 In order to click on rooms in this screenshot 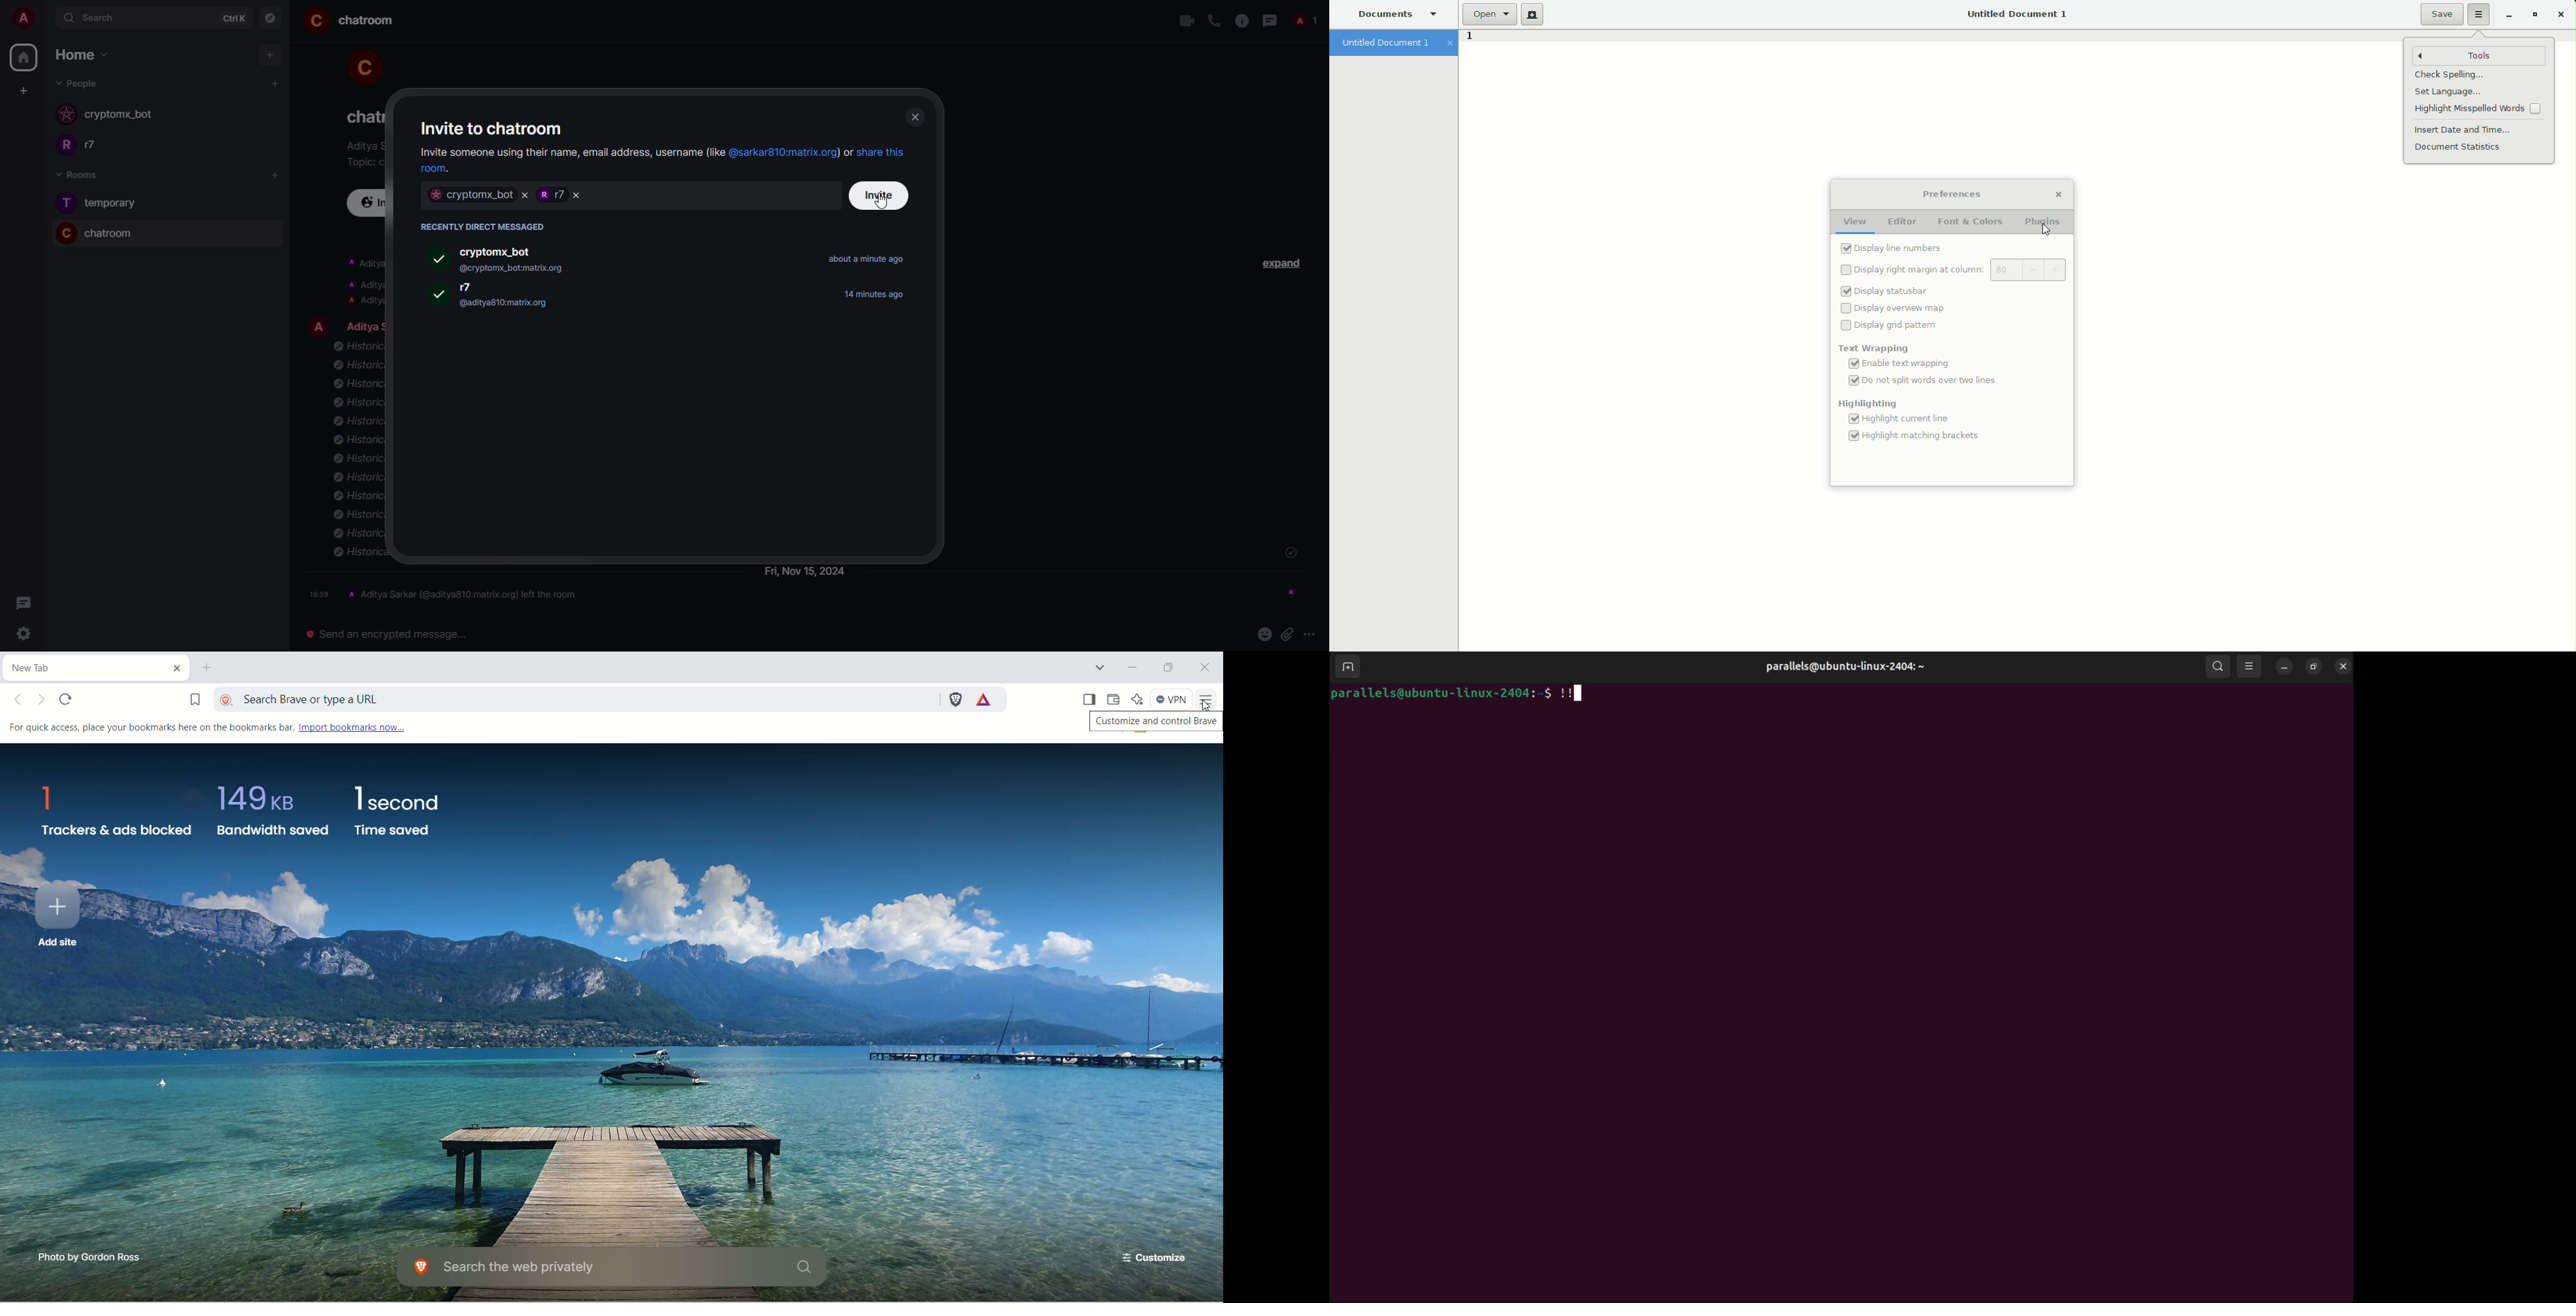, I will do `click(73, 174)`.